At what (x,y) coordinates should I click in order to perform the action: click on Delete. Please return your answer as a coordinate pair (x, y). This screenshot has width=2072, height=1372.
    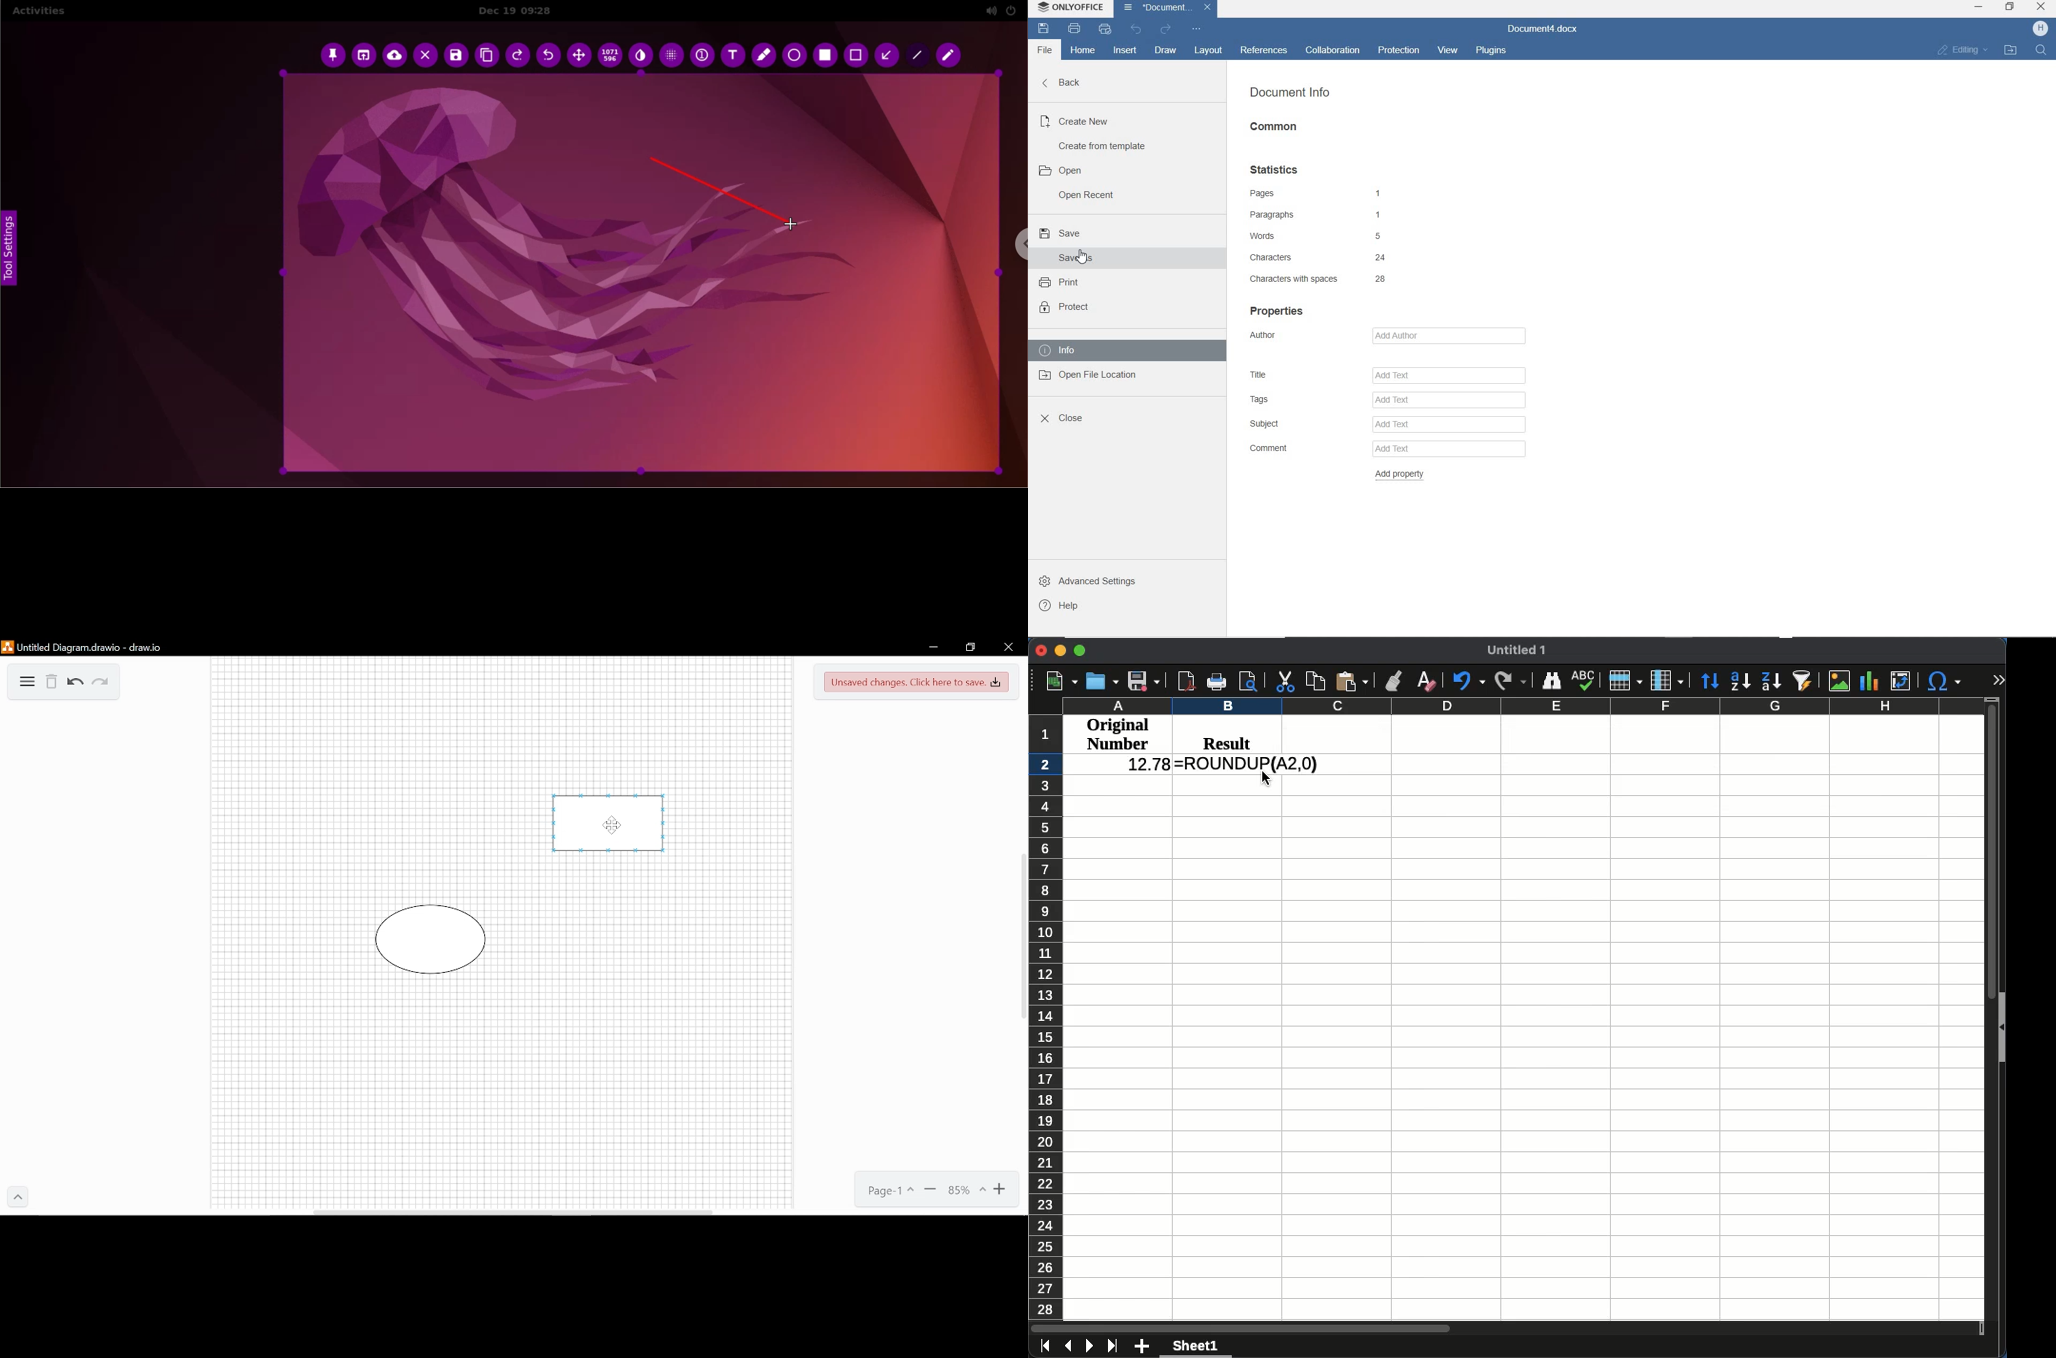
    Looking at the image, I should click on (51, 684).